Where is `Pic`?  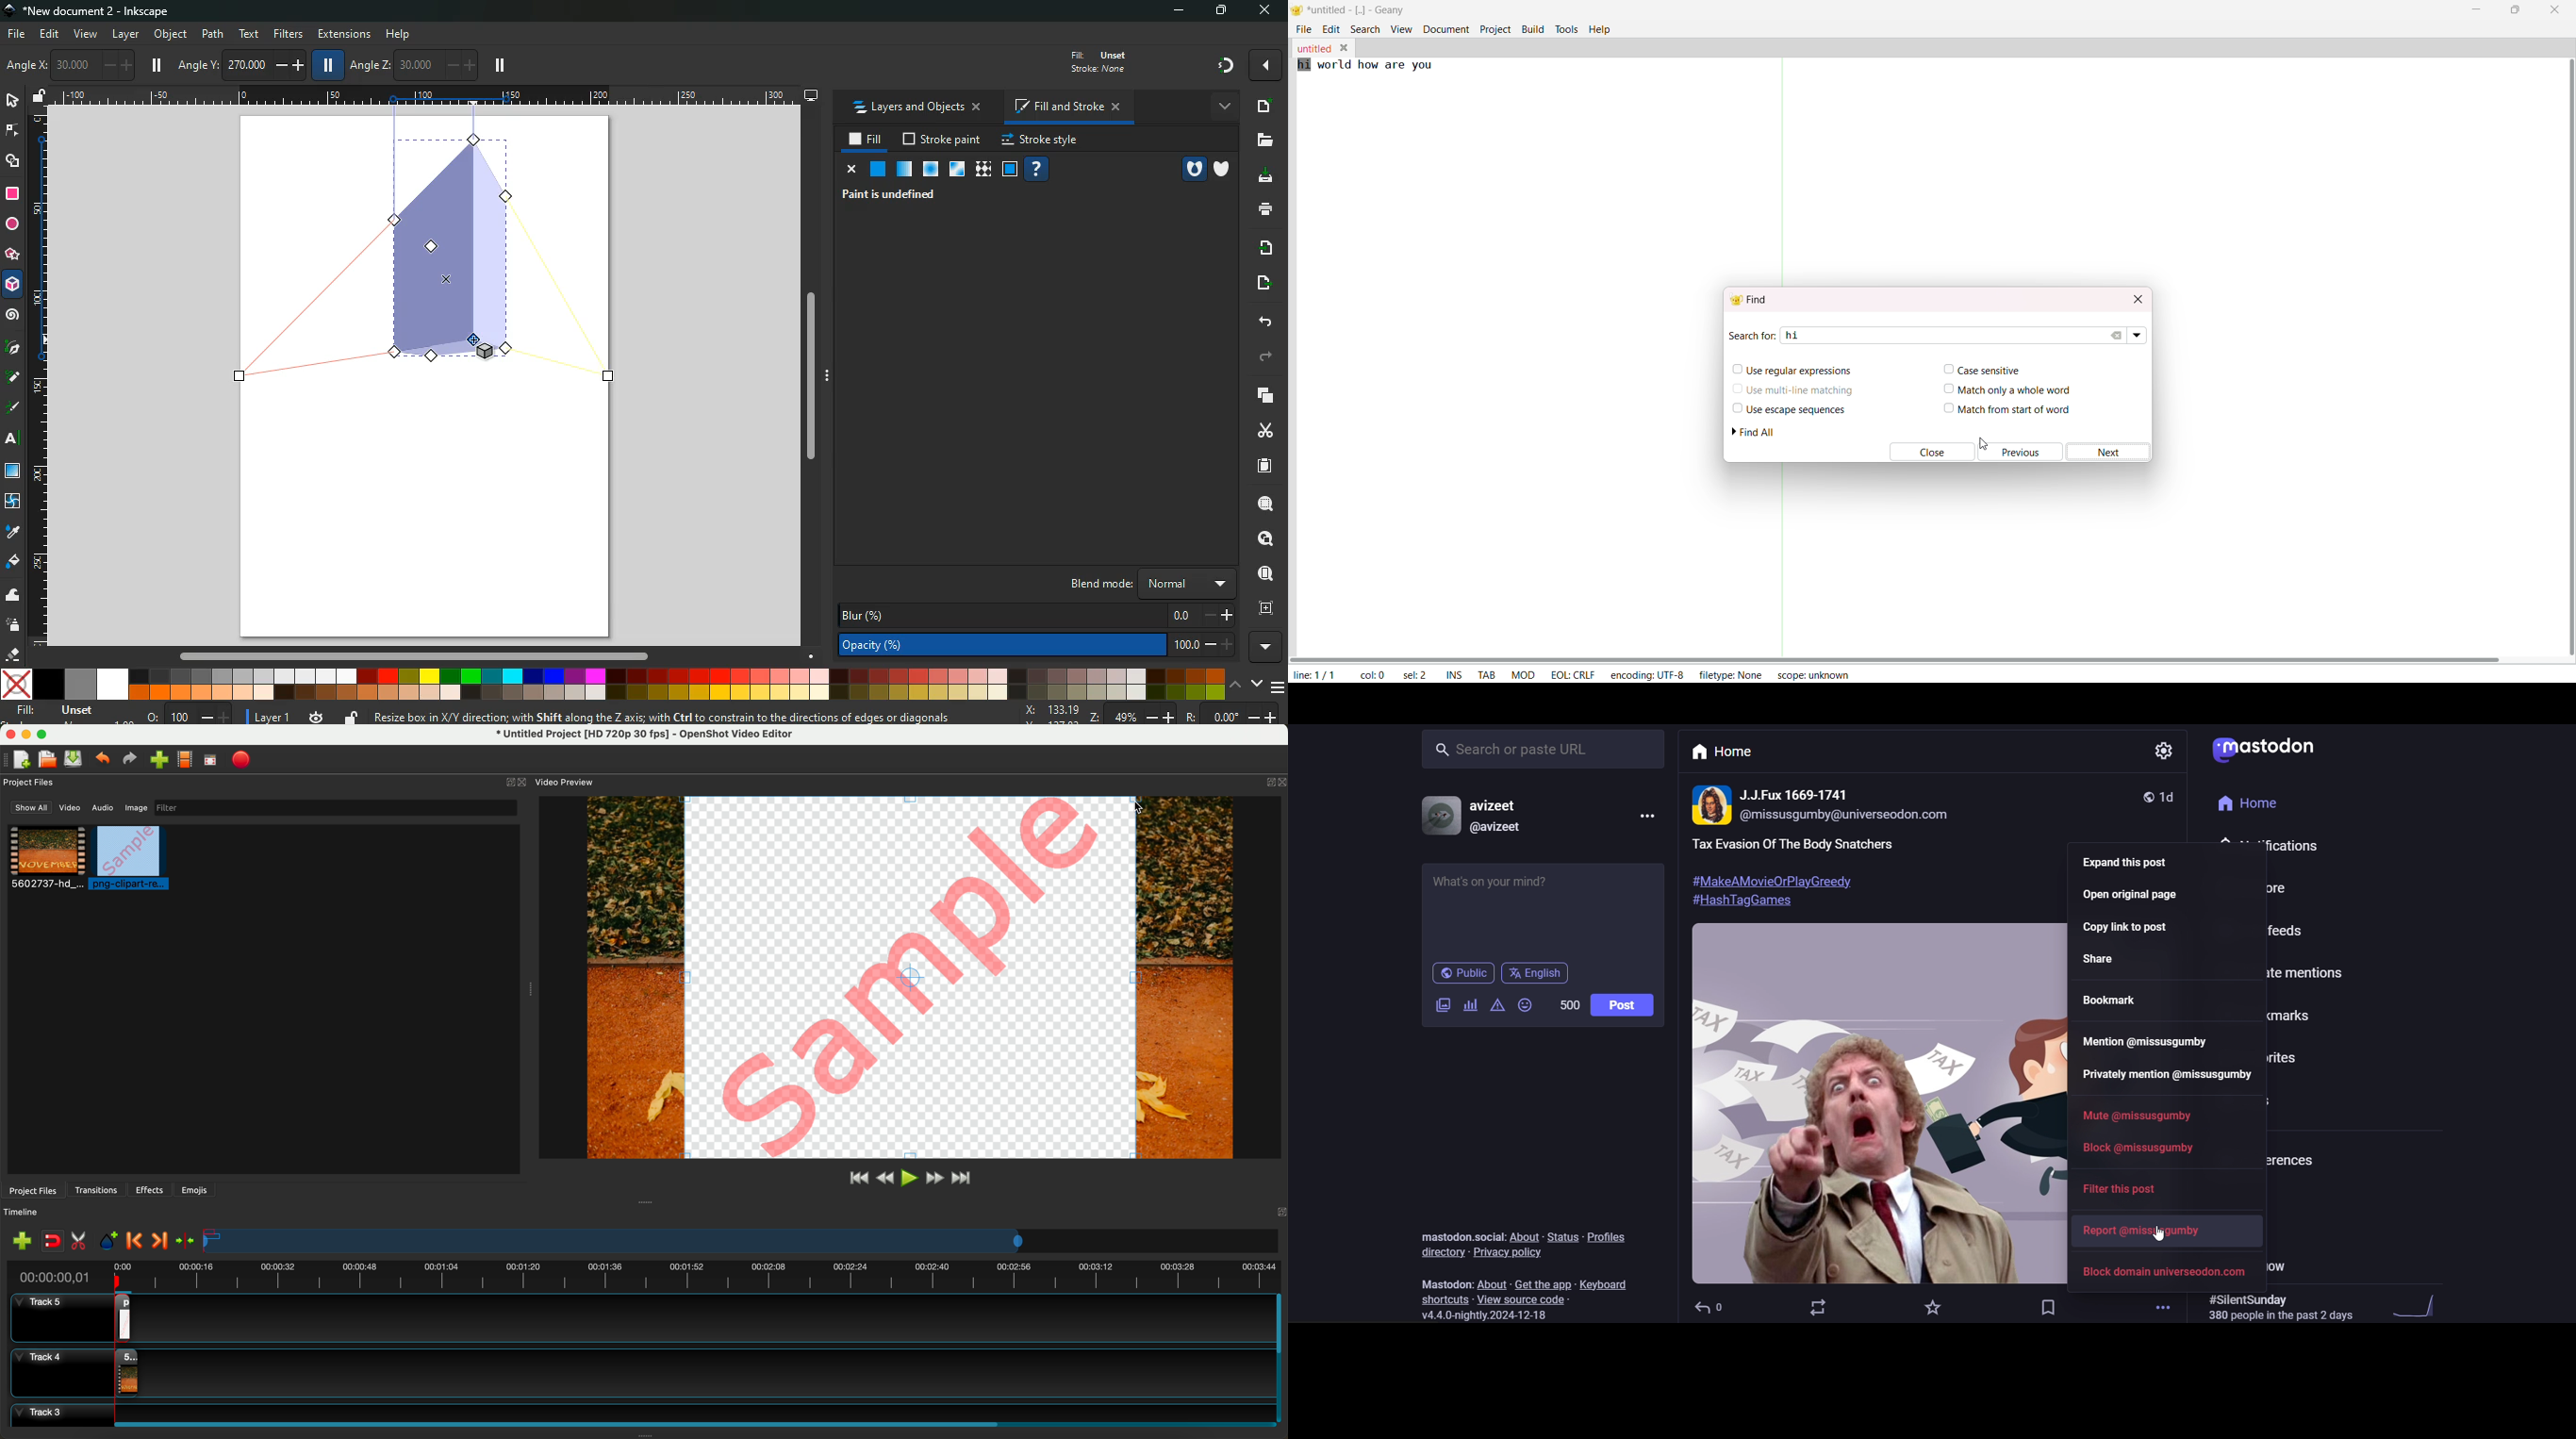
Pic is located at coordinates (13, 345).